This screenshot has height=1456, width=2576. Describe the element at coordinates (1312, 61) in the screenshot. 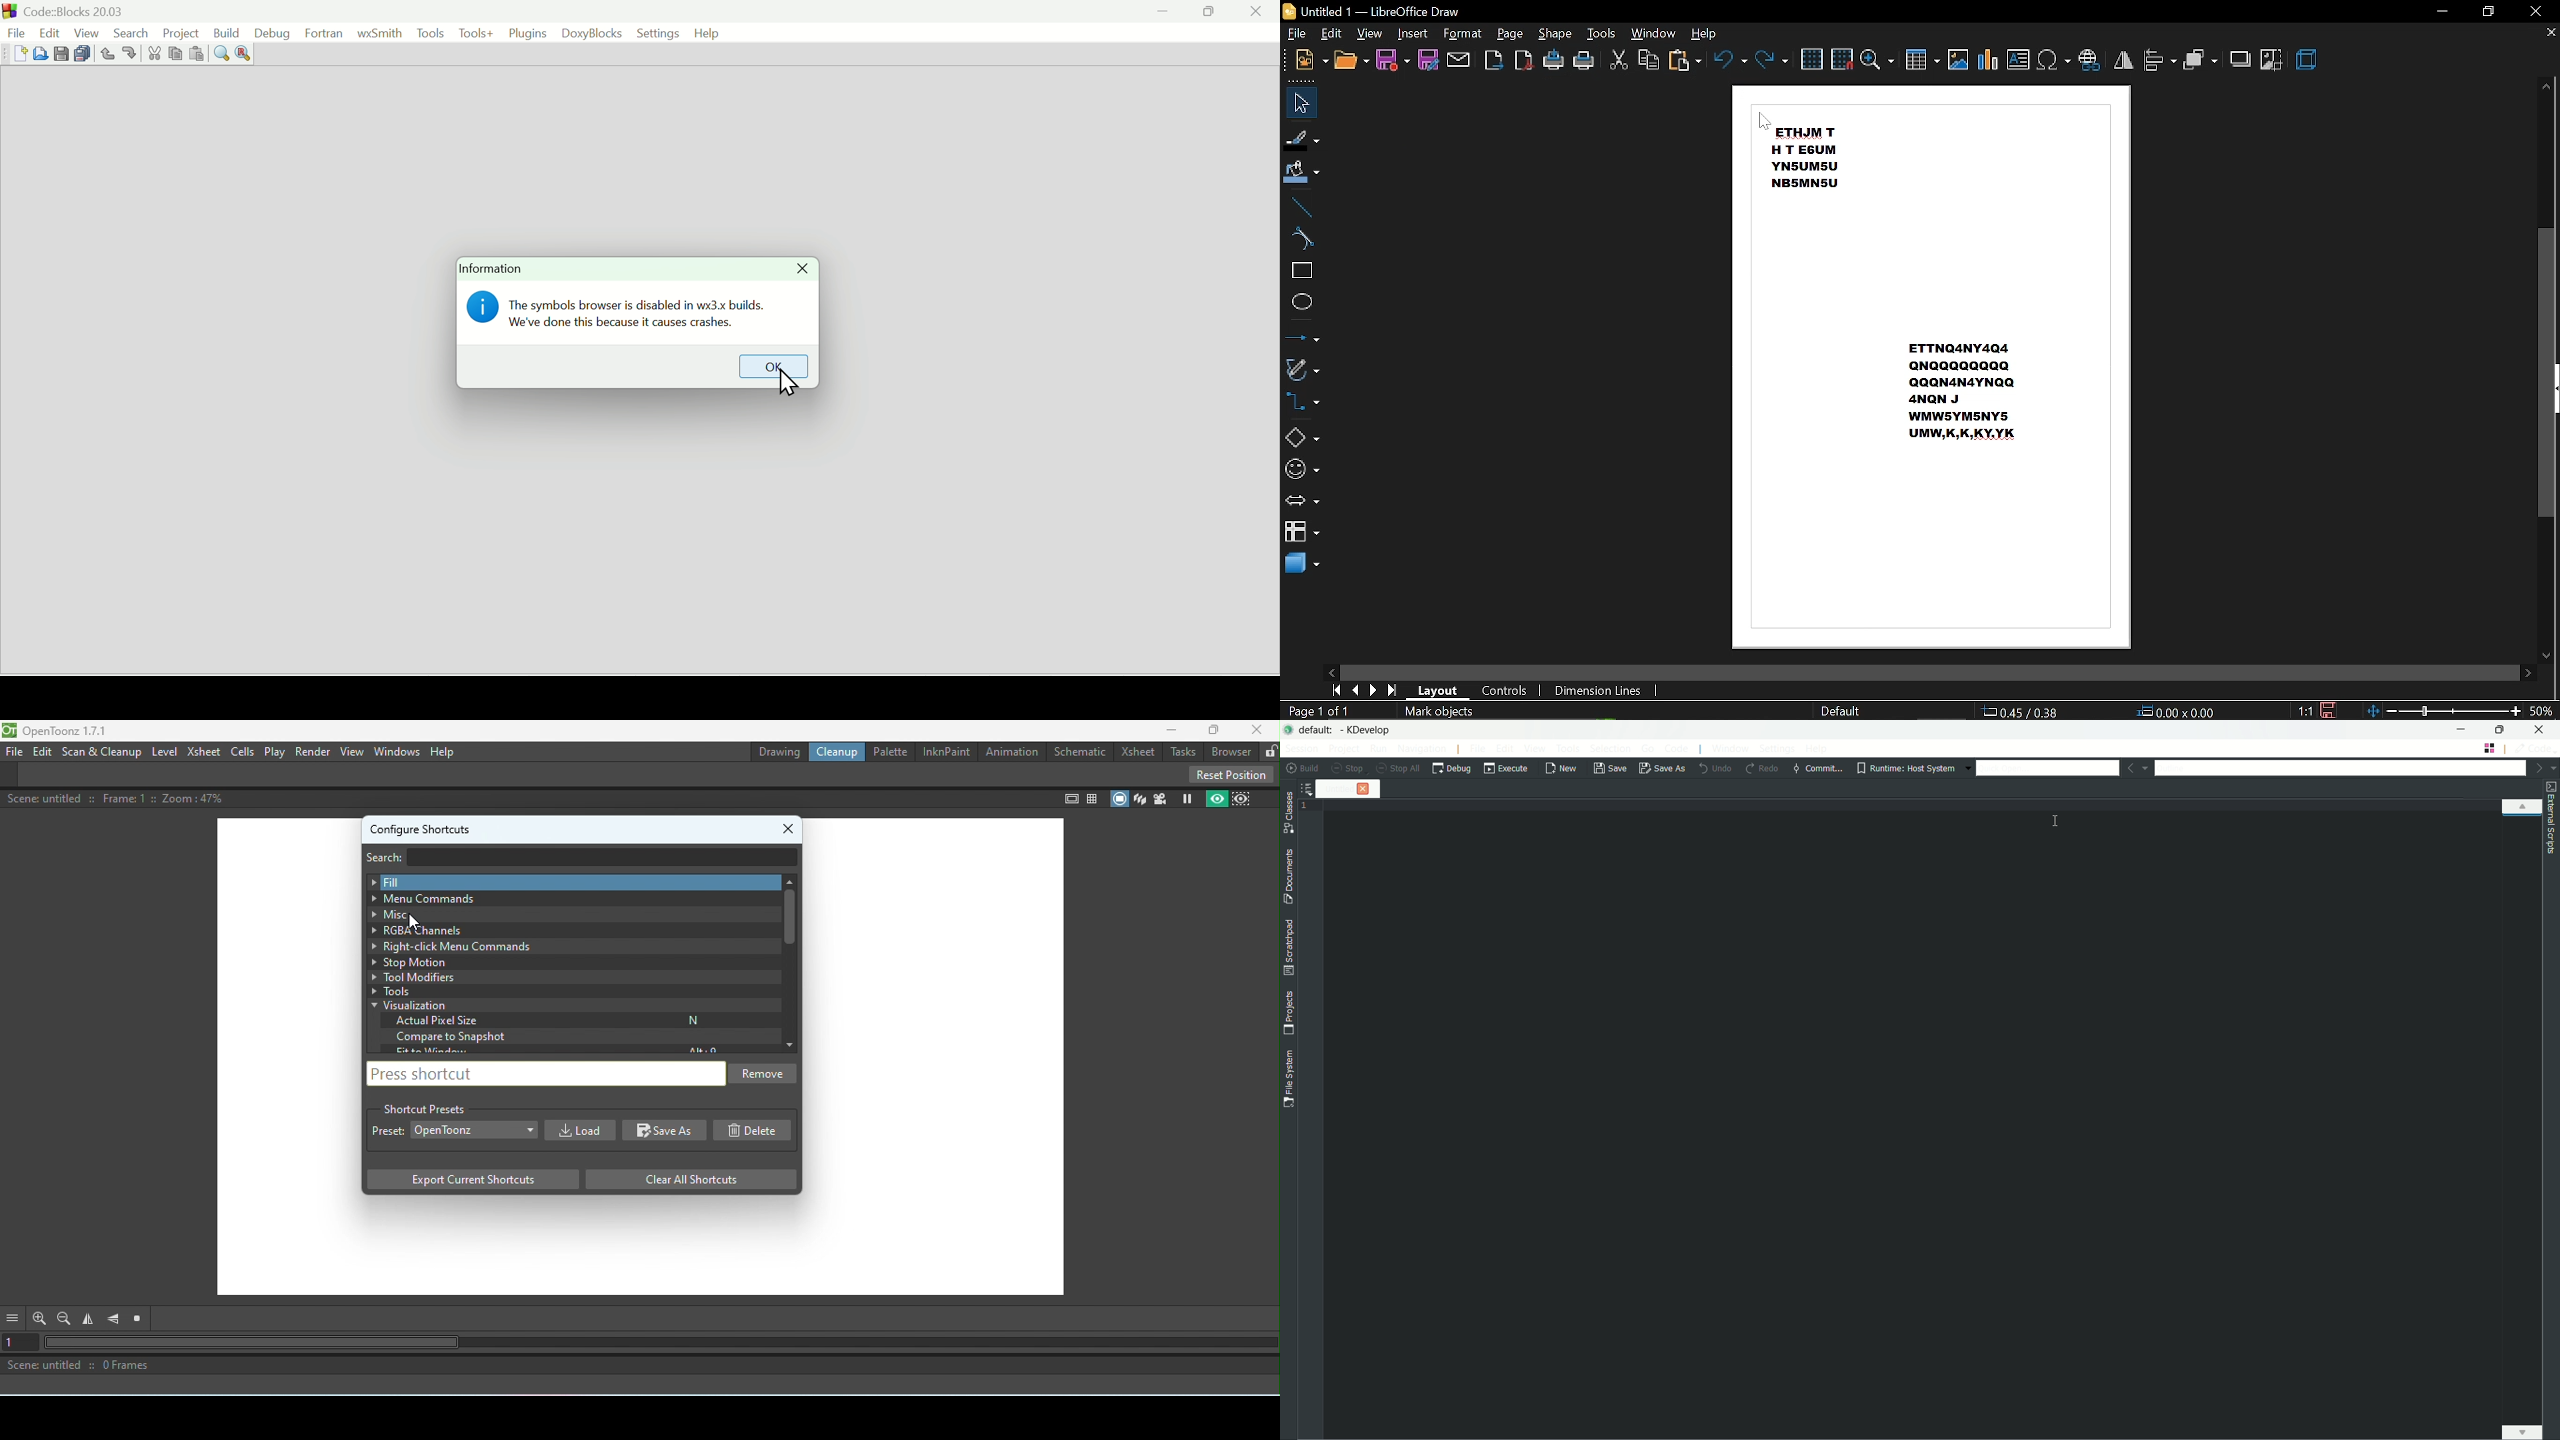

I see `new` at that location.